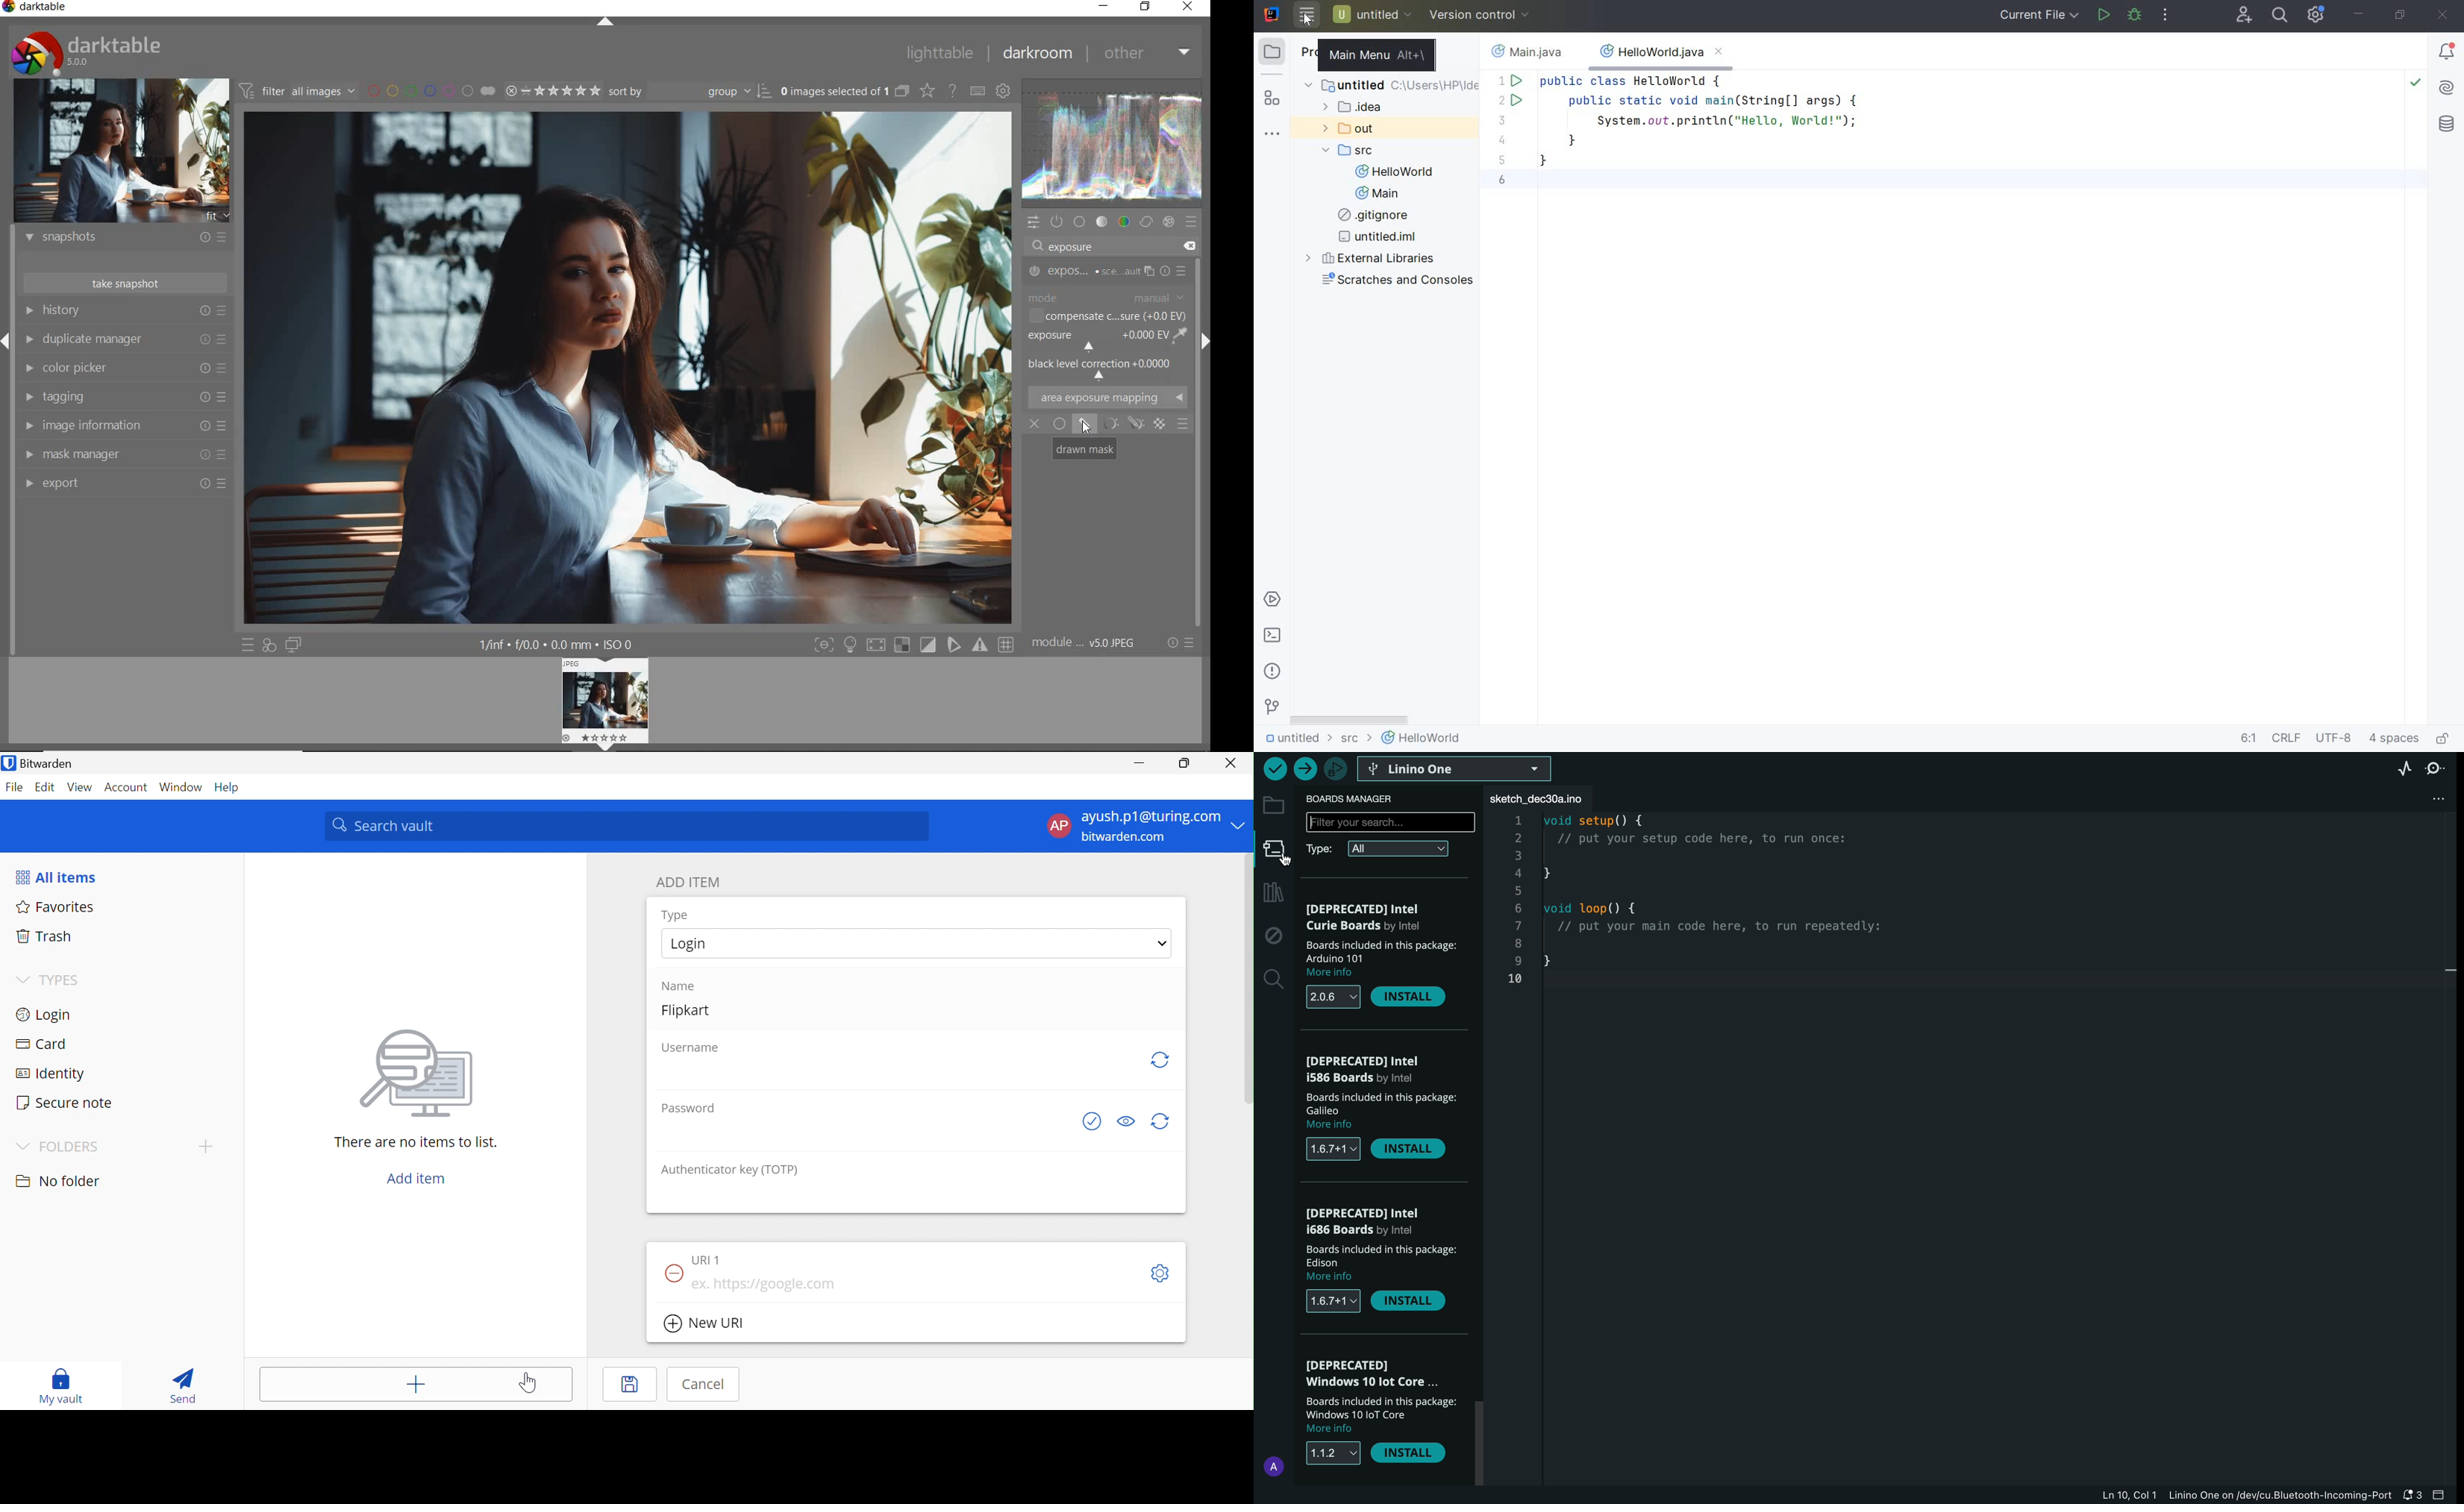 This screenshot has width=2464, height=1512. What do you see at coordinates (1129, 1120) in the screenshot?
I see `Toggle Visibility` at bounding box center [1129, 1120].